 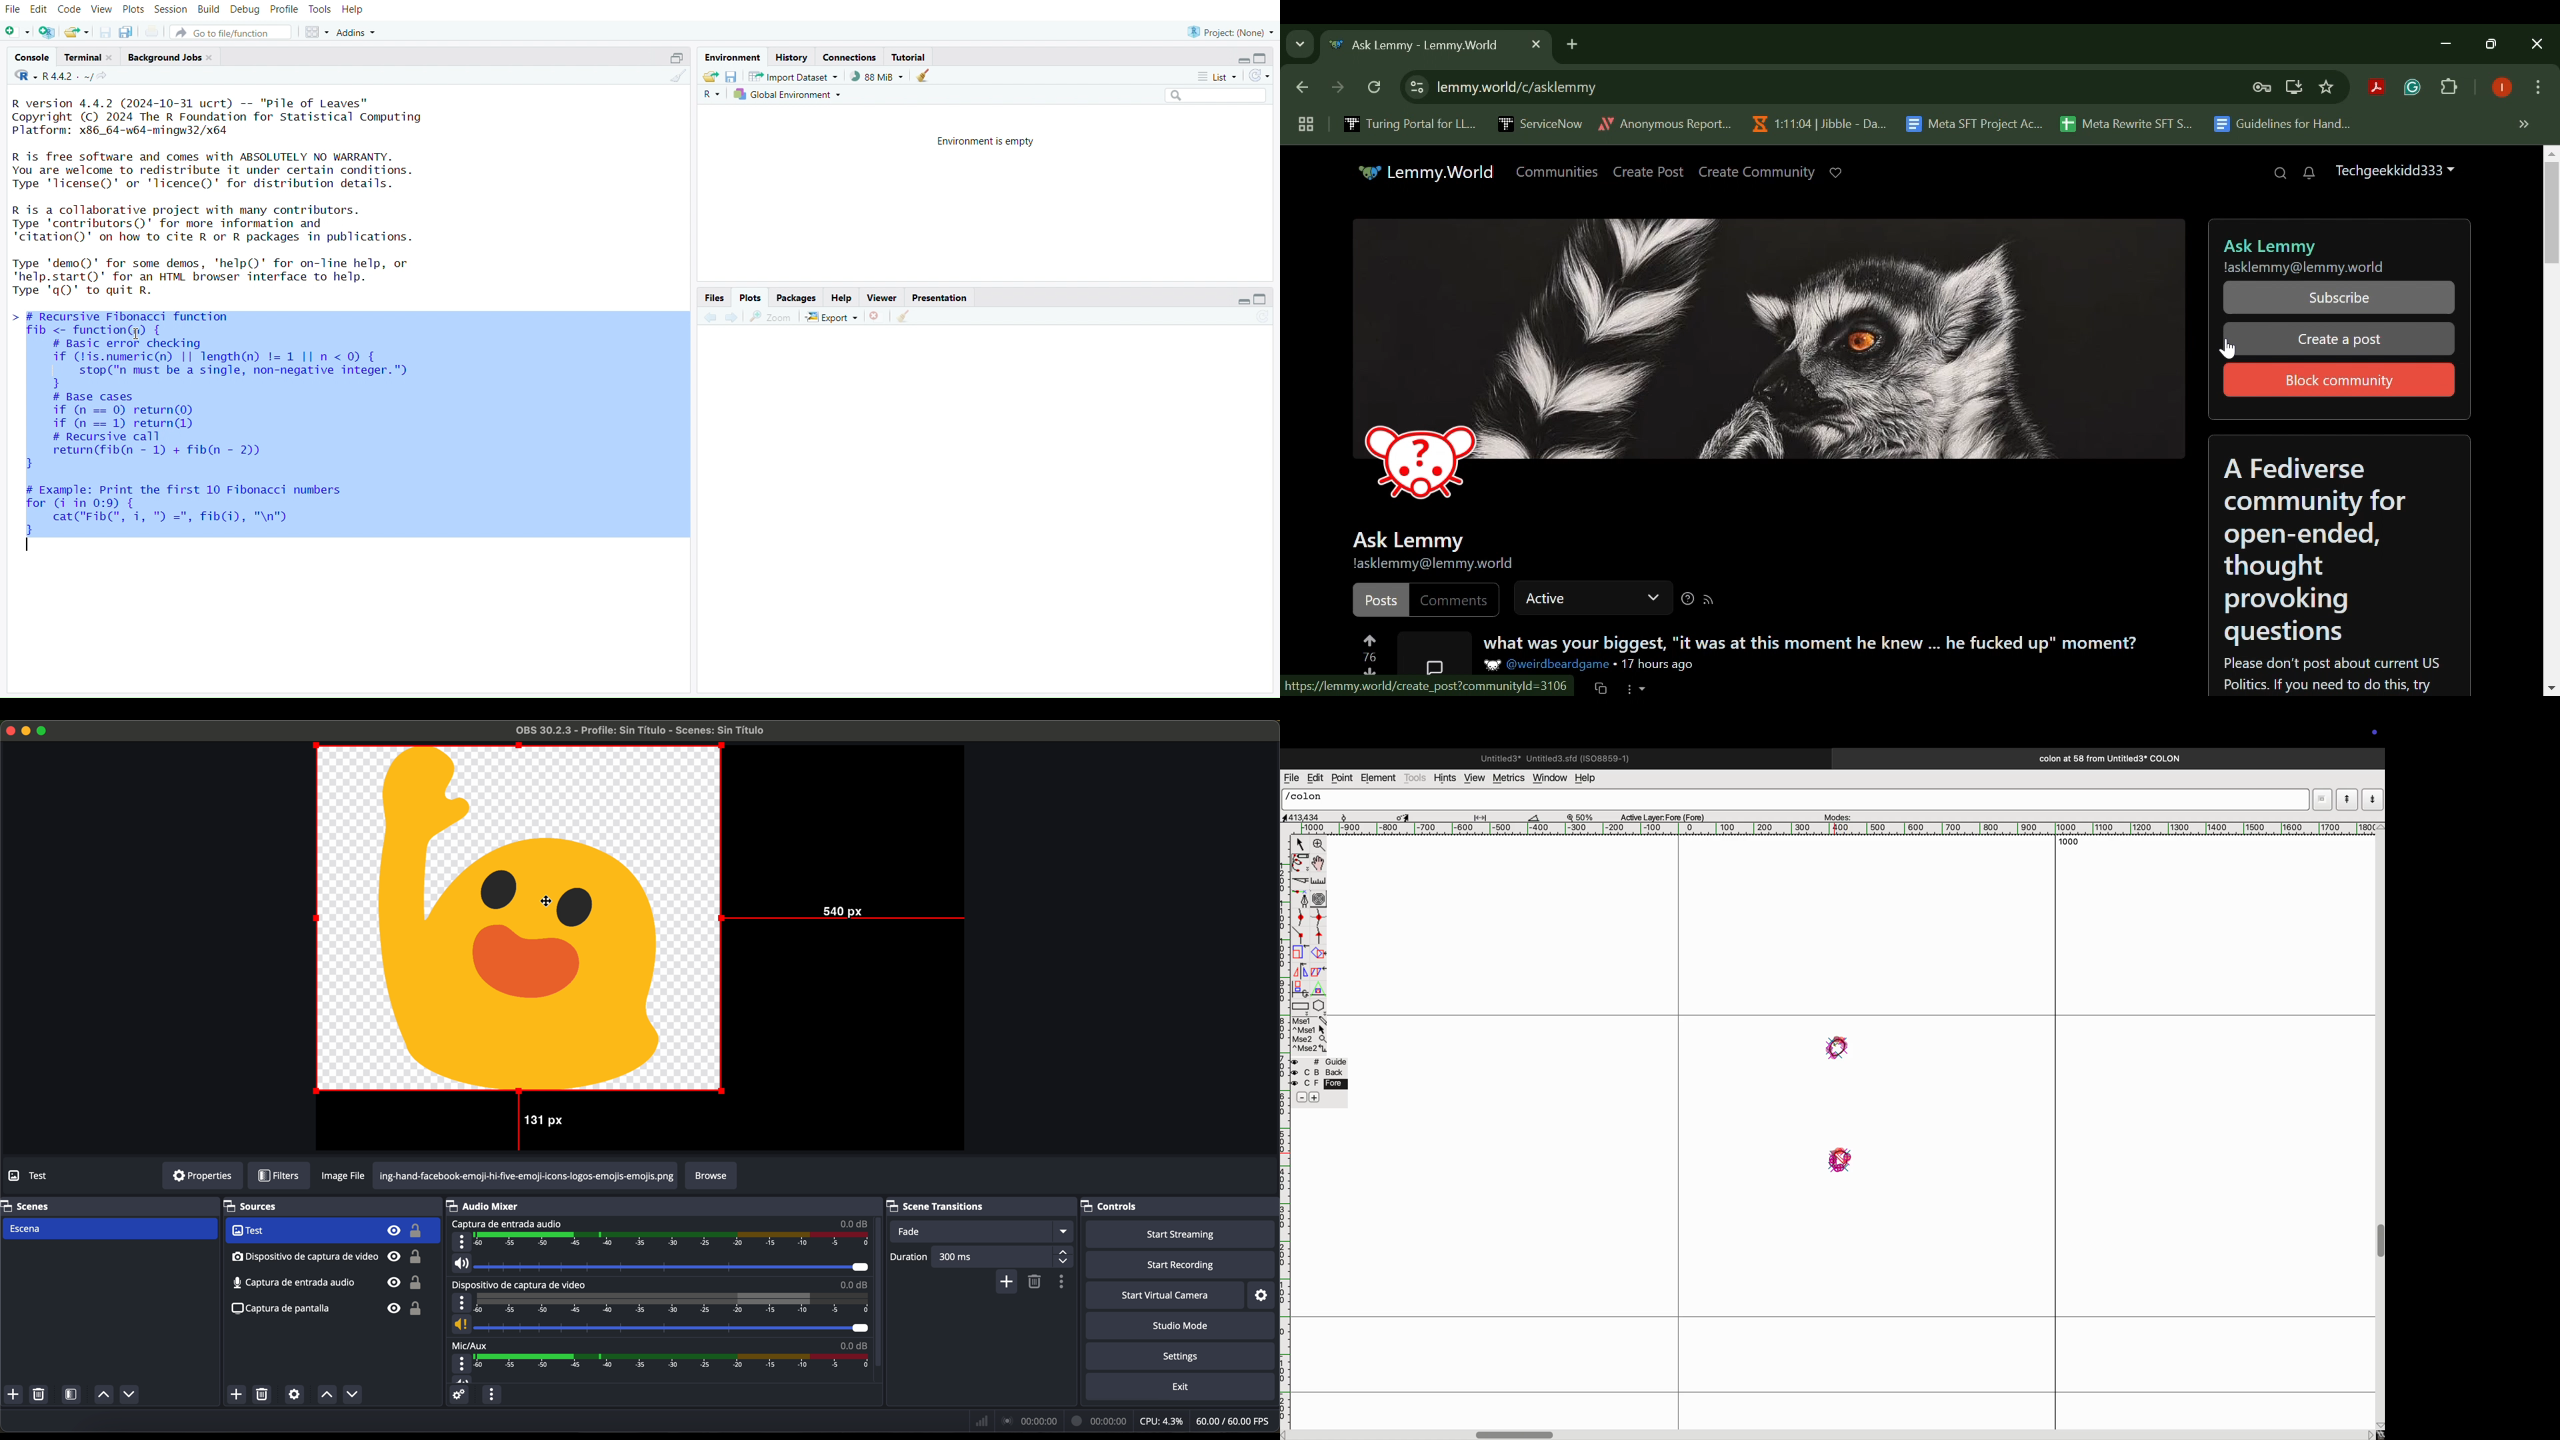 What do you see at coordinates (1266, 1294) in the screenshot?
I see `settings` at bounding box center [1266, 1294].